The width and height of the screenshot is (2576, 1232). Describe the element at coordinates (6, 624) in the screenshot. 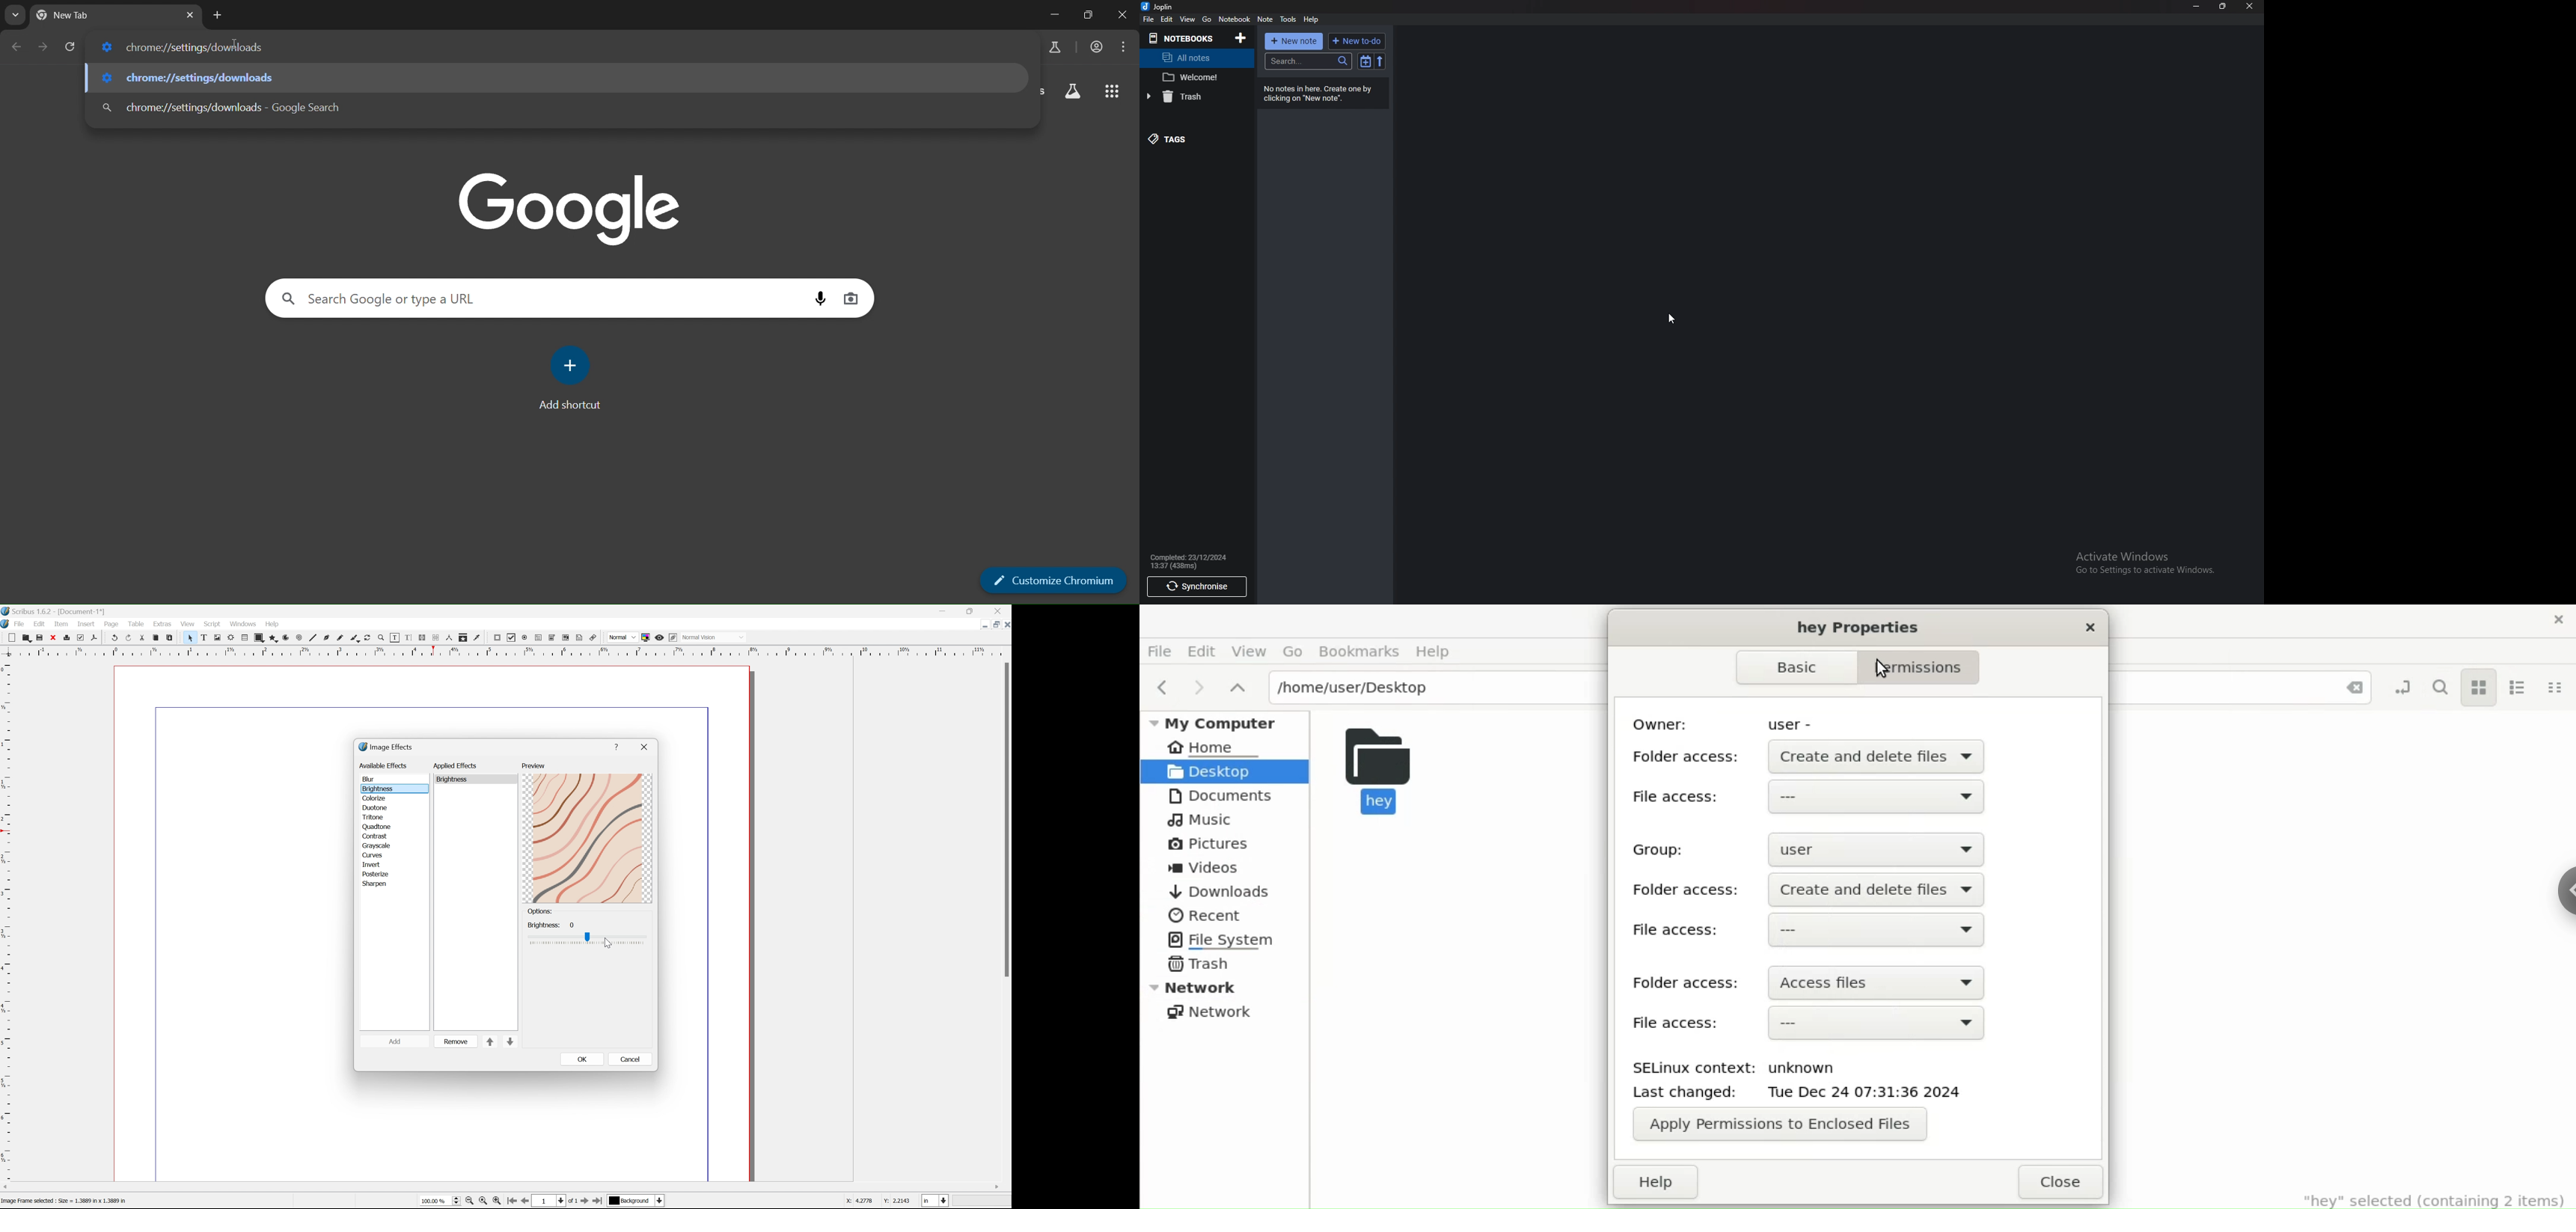

I see `Scribus` at that location.